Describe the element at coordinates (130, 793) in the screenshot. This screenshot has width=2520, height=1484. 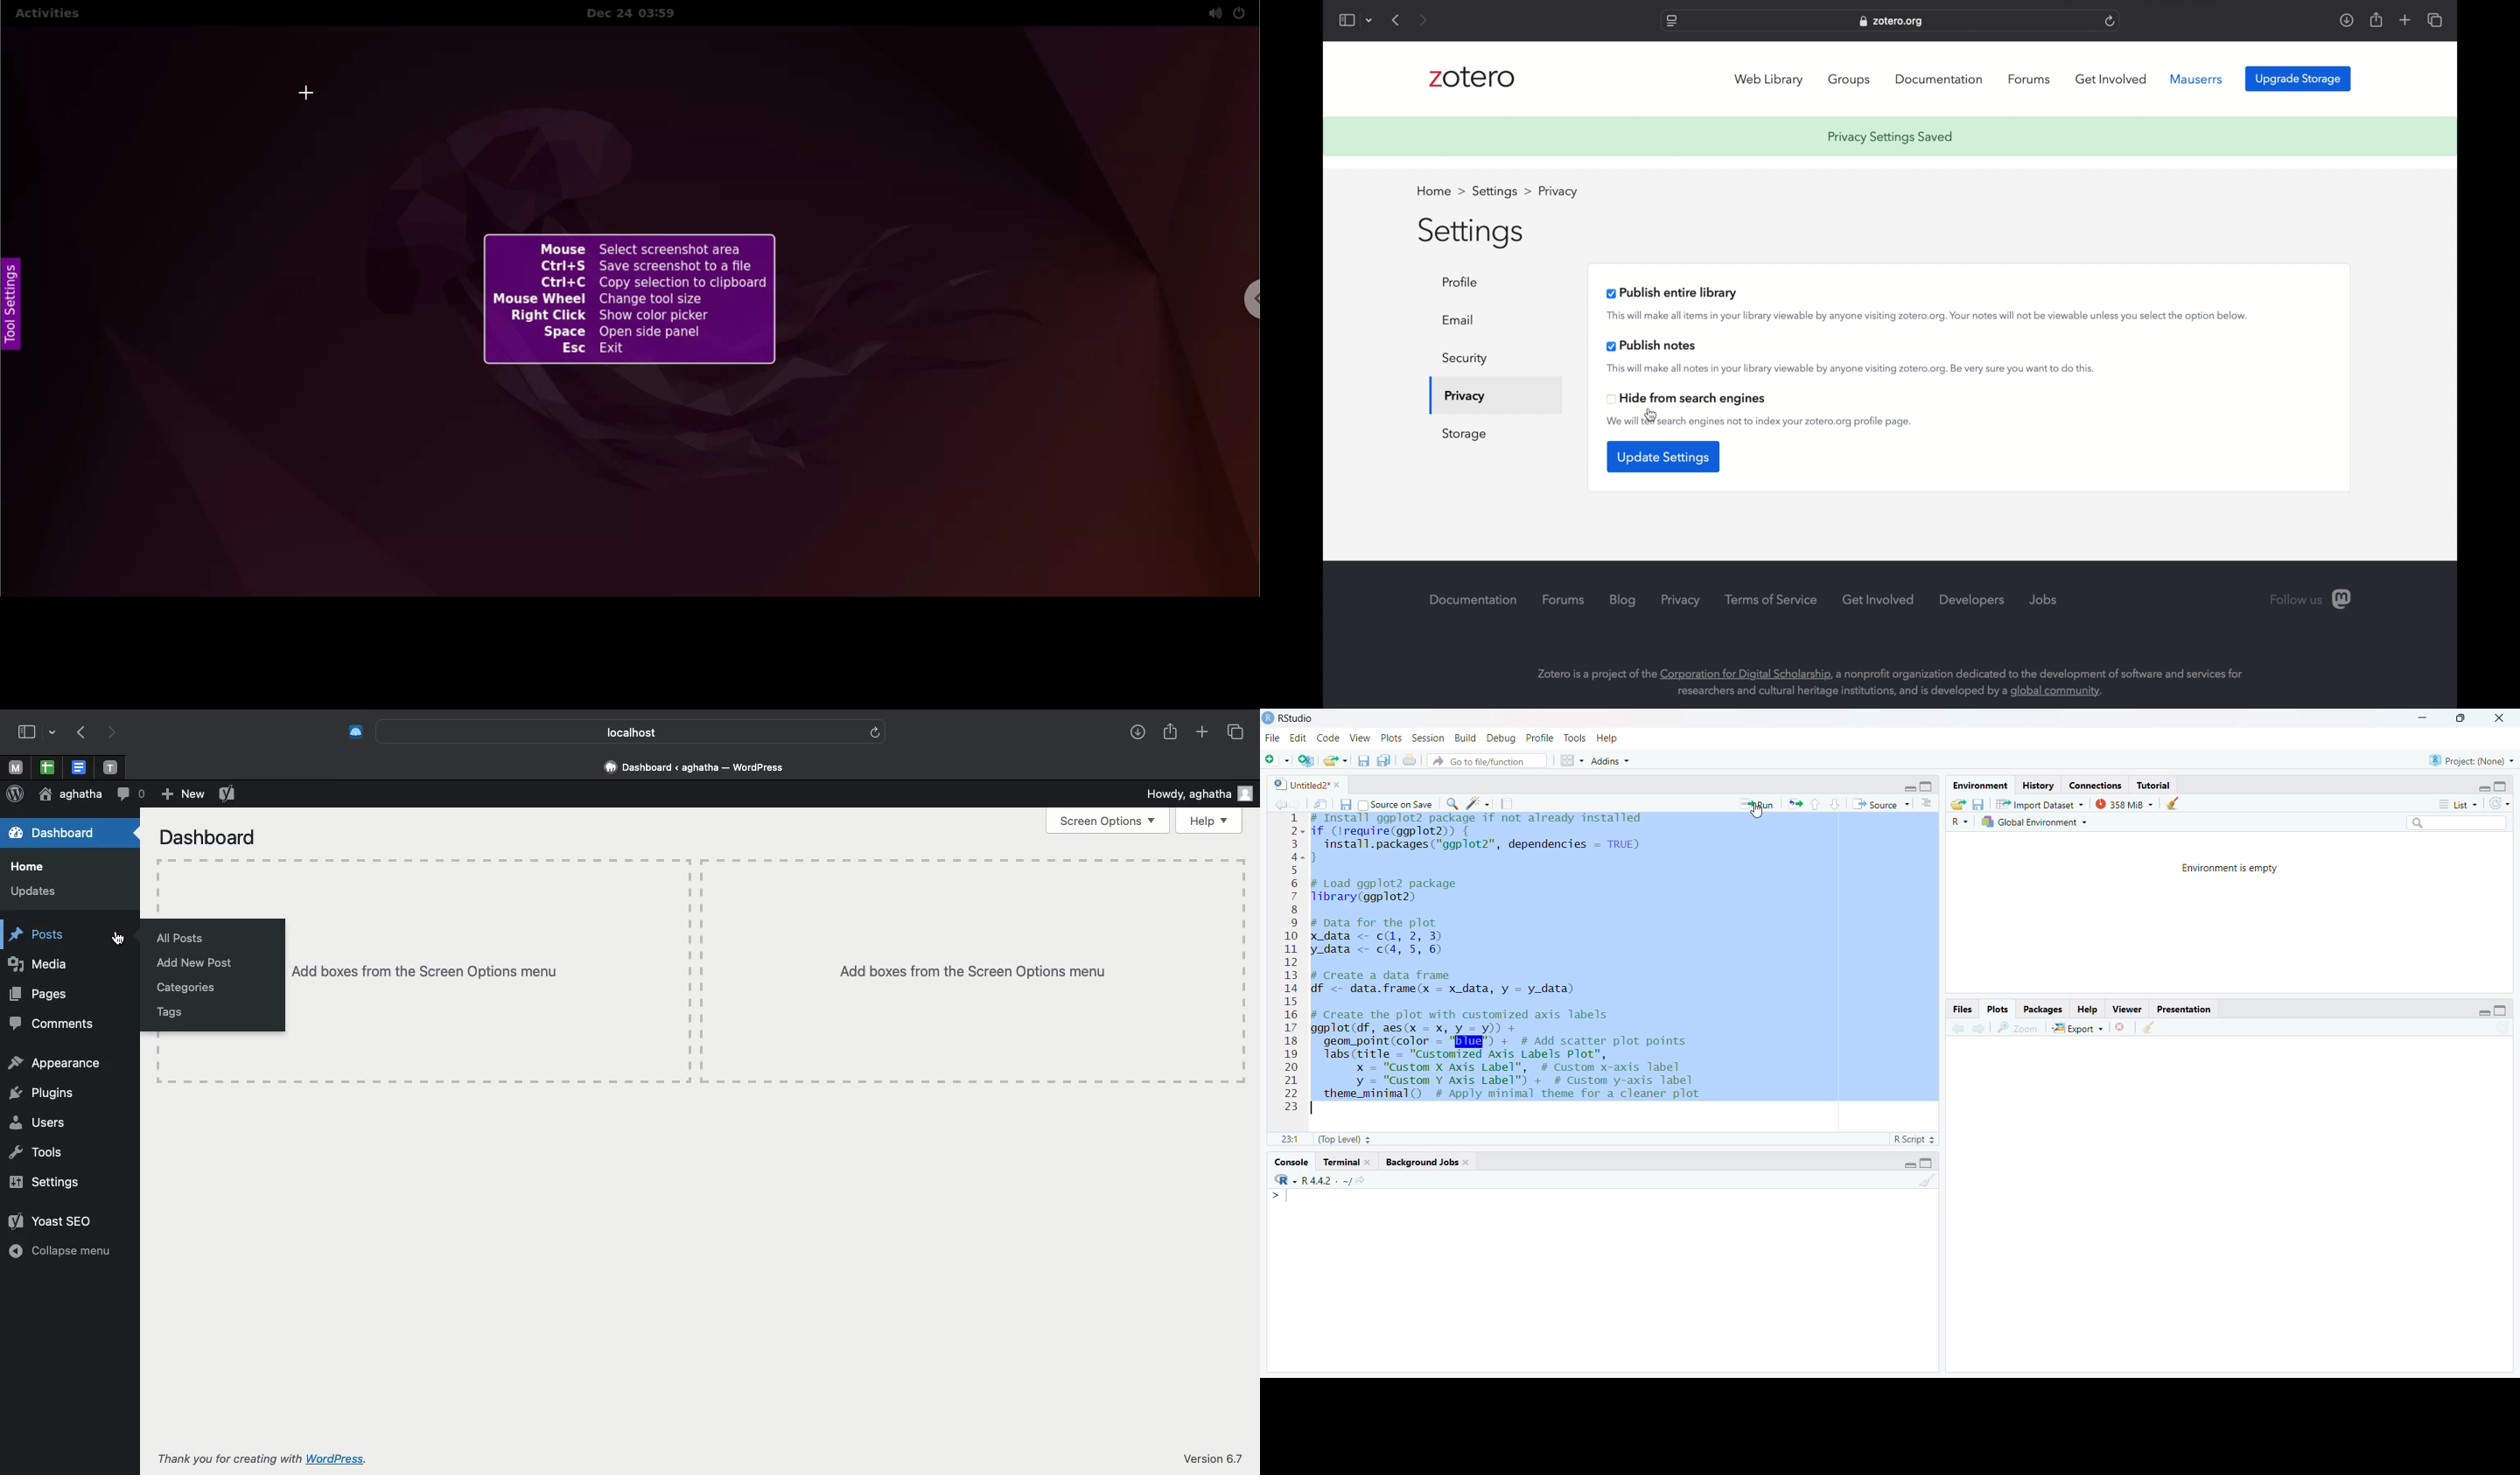
I see `Comment` at that location.